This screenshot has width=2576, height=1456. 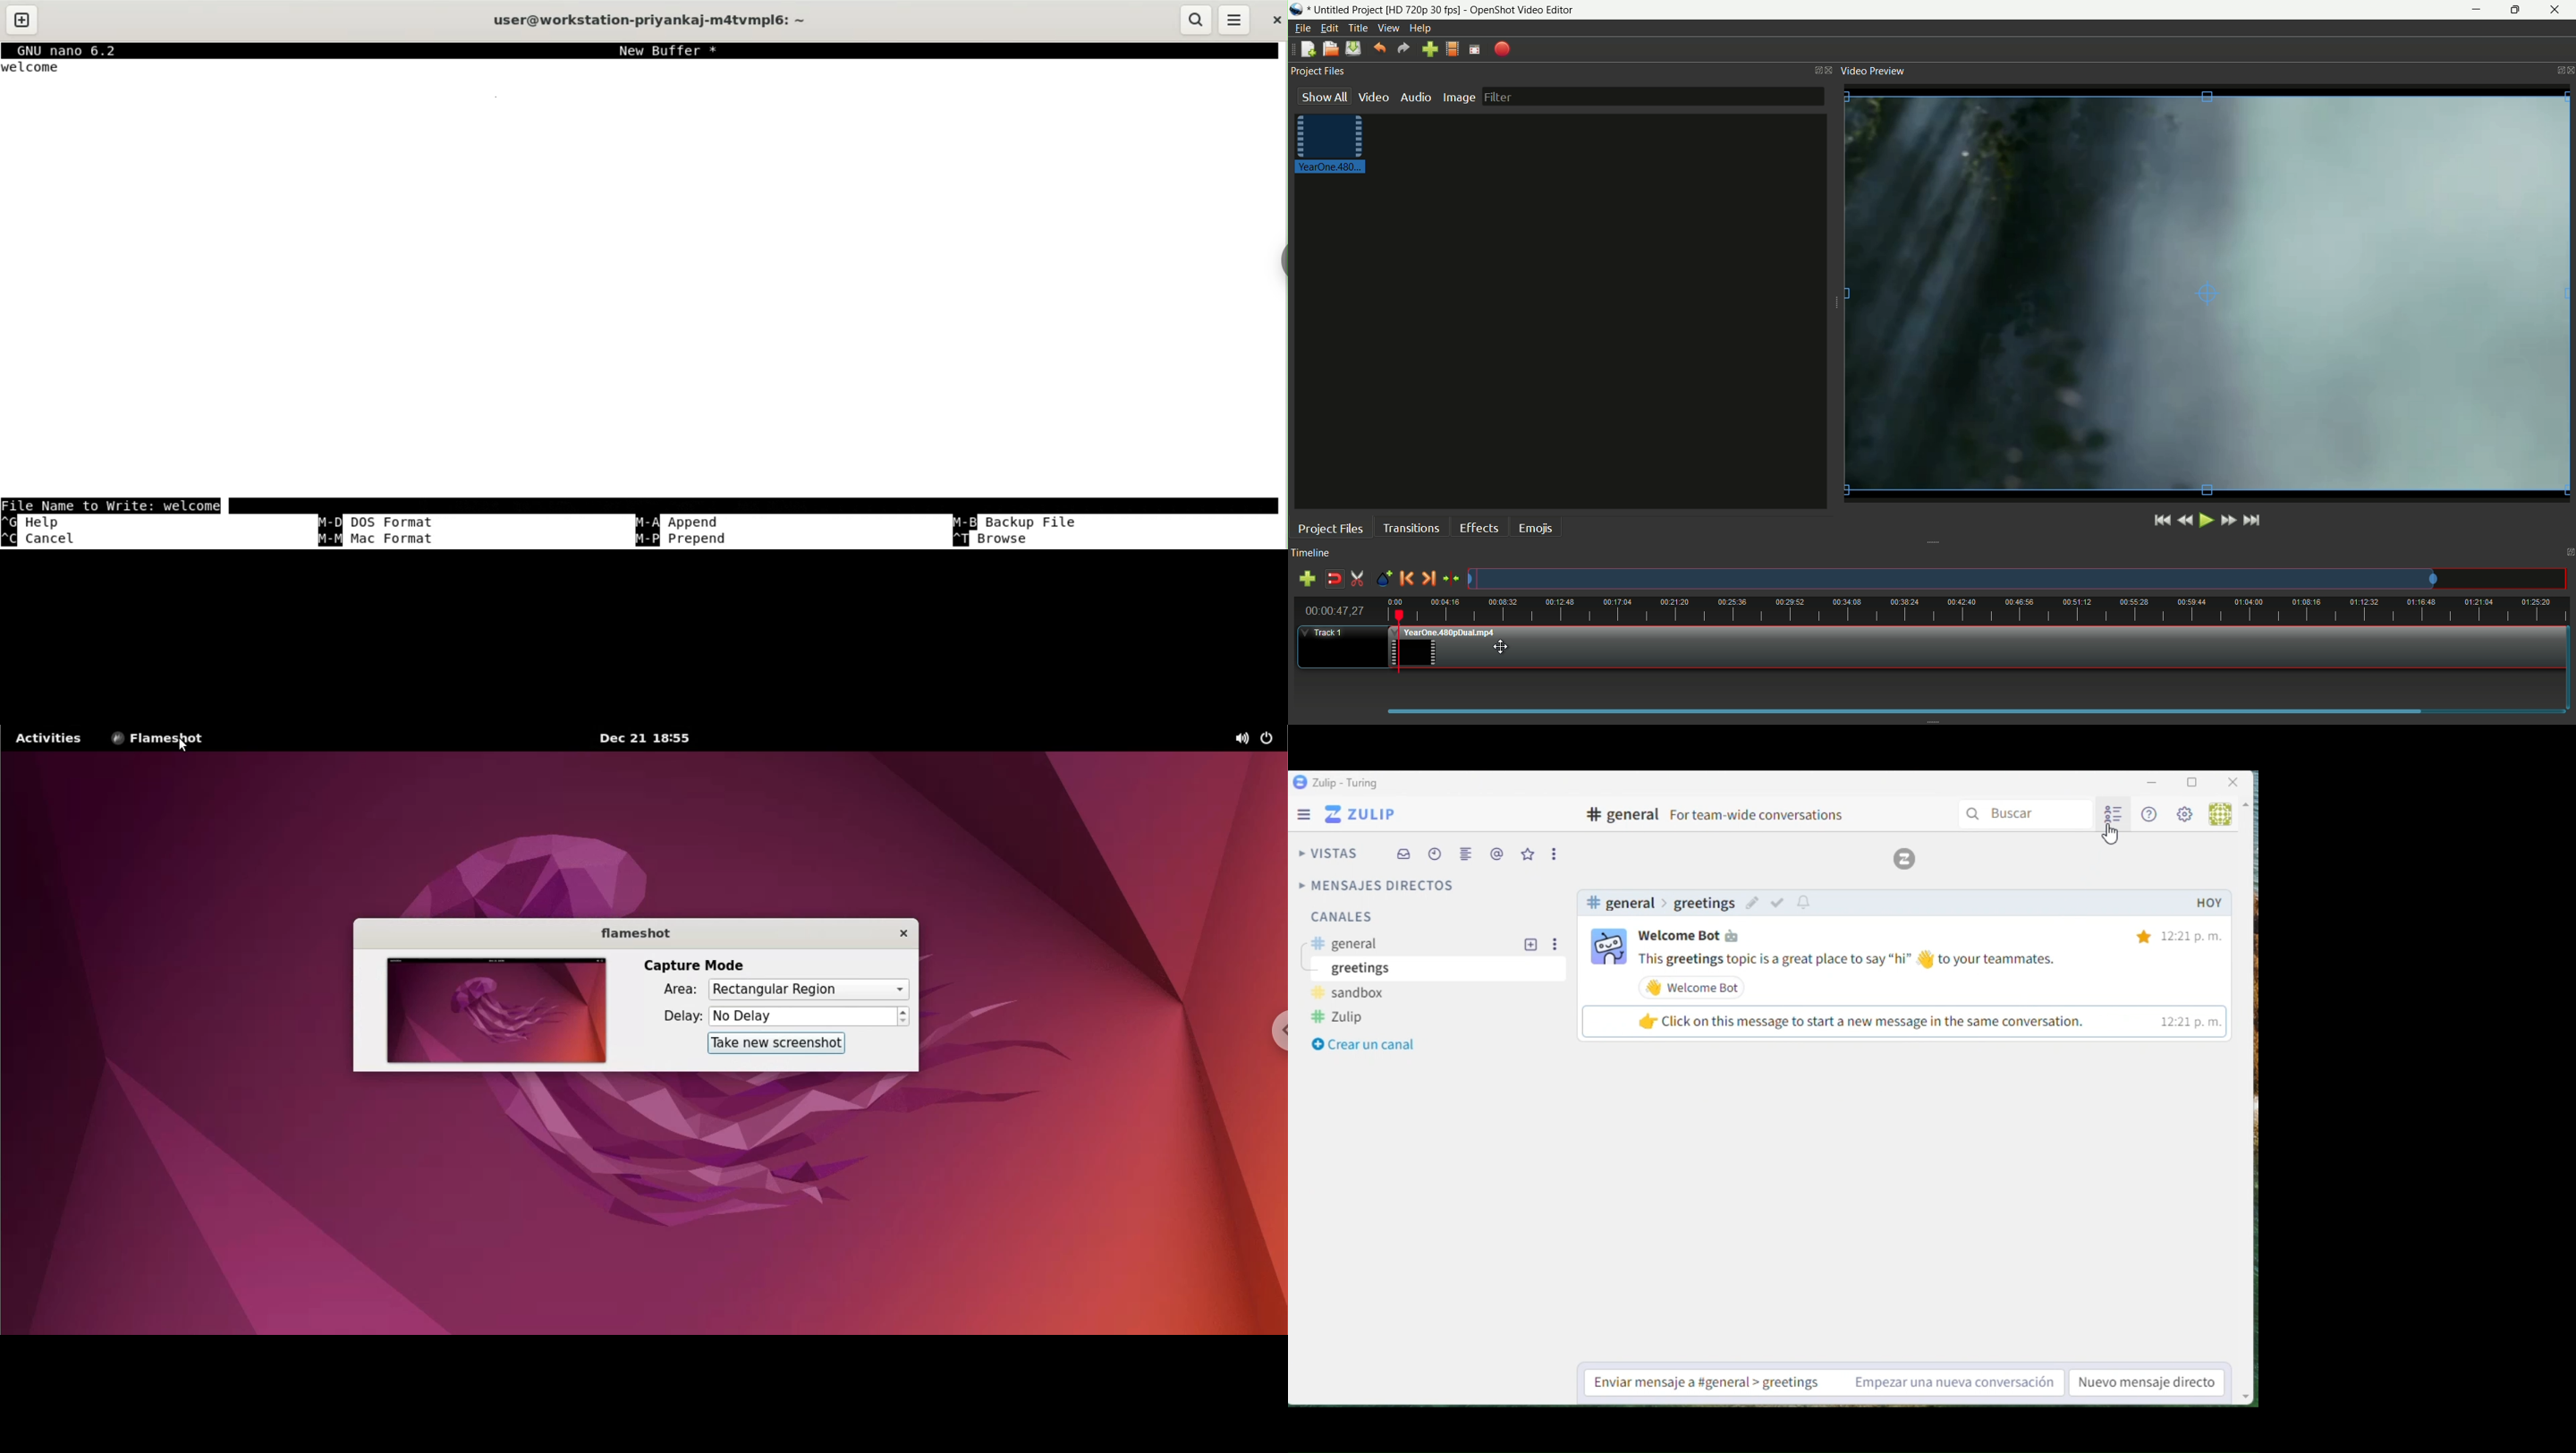 What do you see at coordinates (1389, 920) in the screenshot?
I see `Channels` at bounding box center [1389, 920].